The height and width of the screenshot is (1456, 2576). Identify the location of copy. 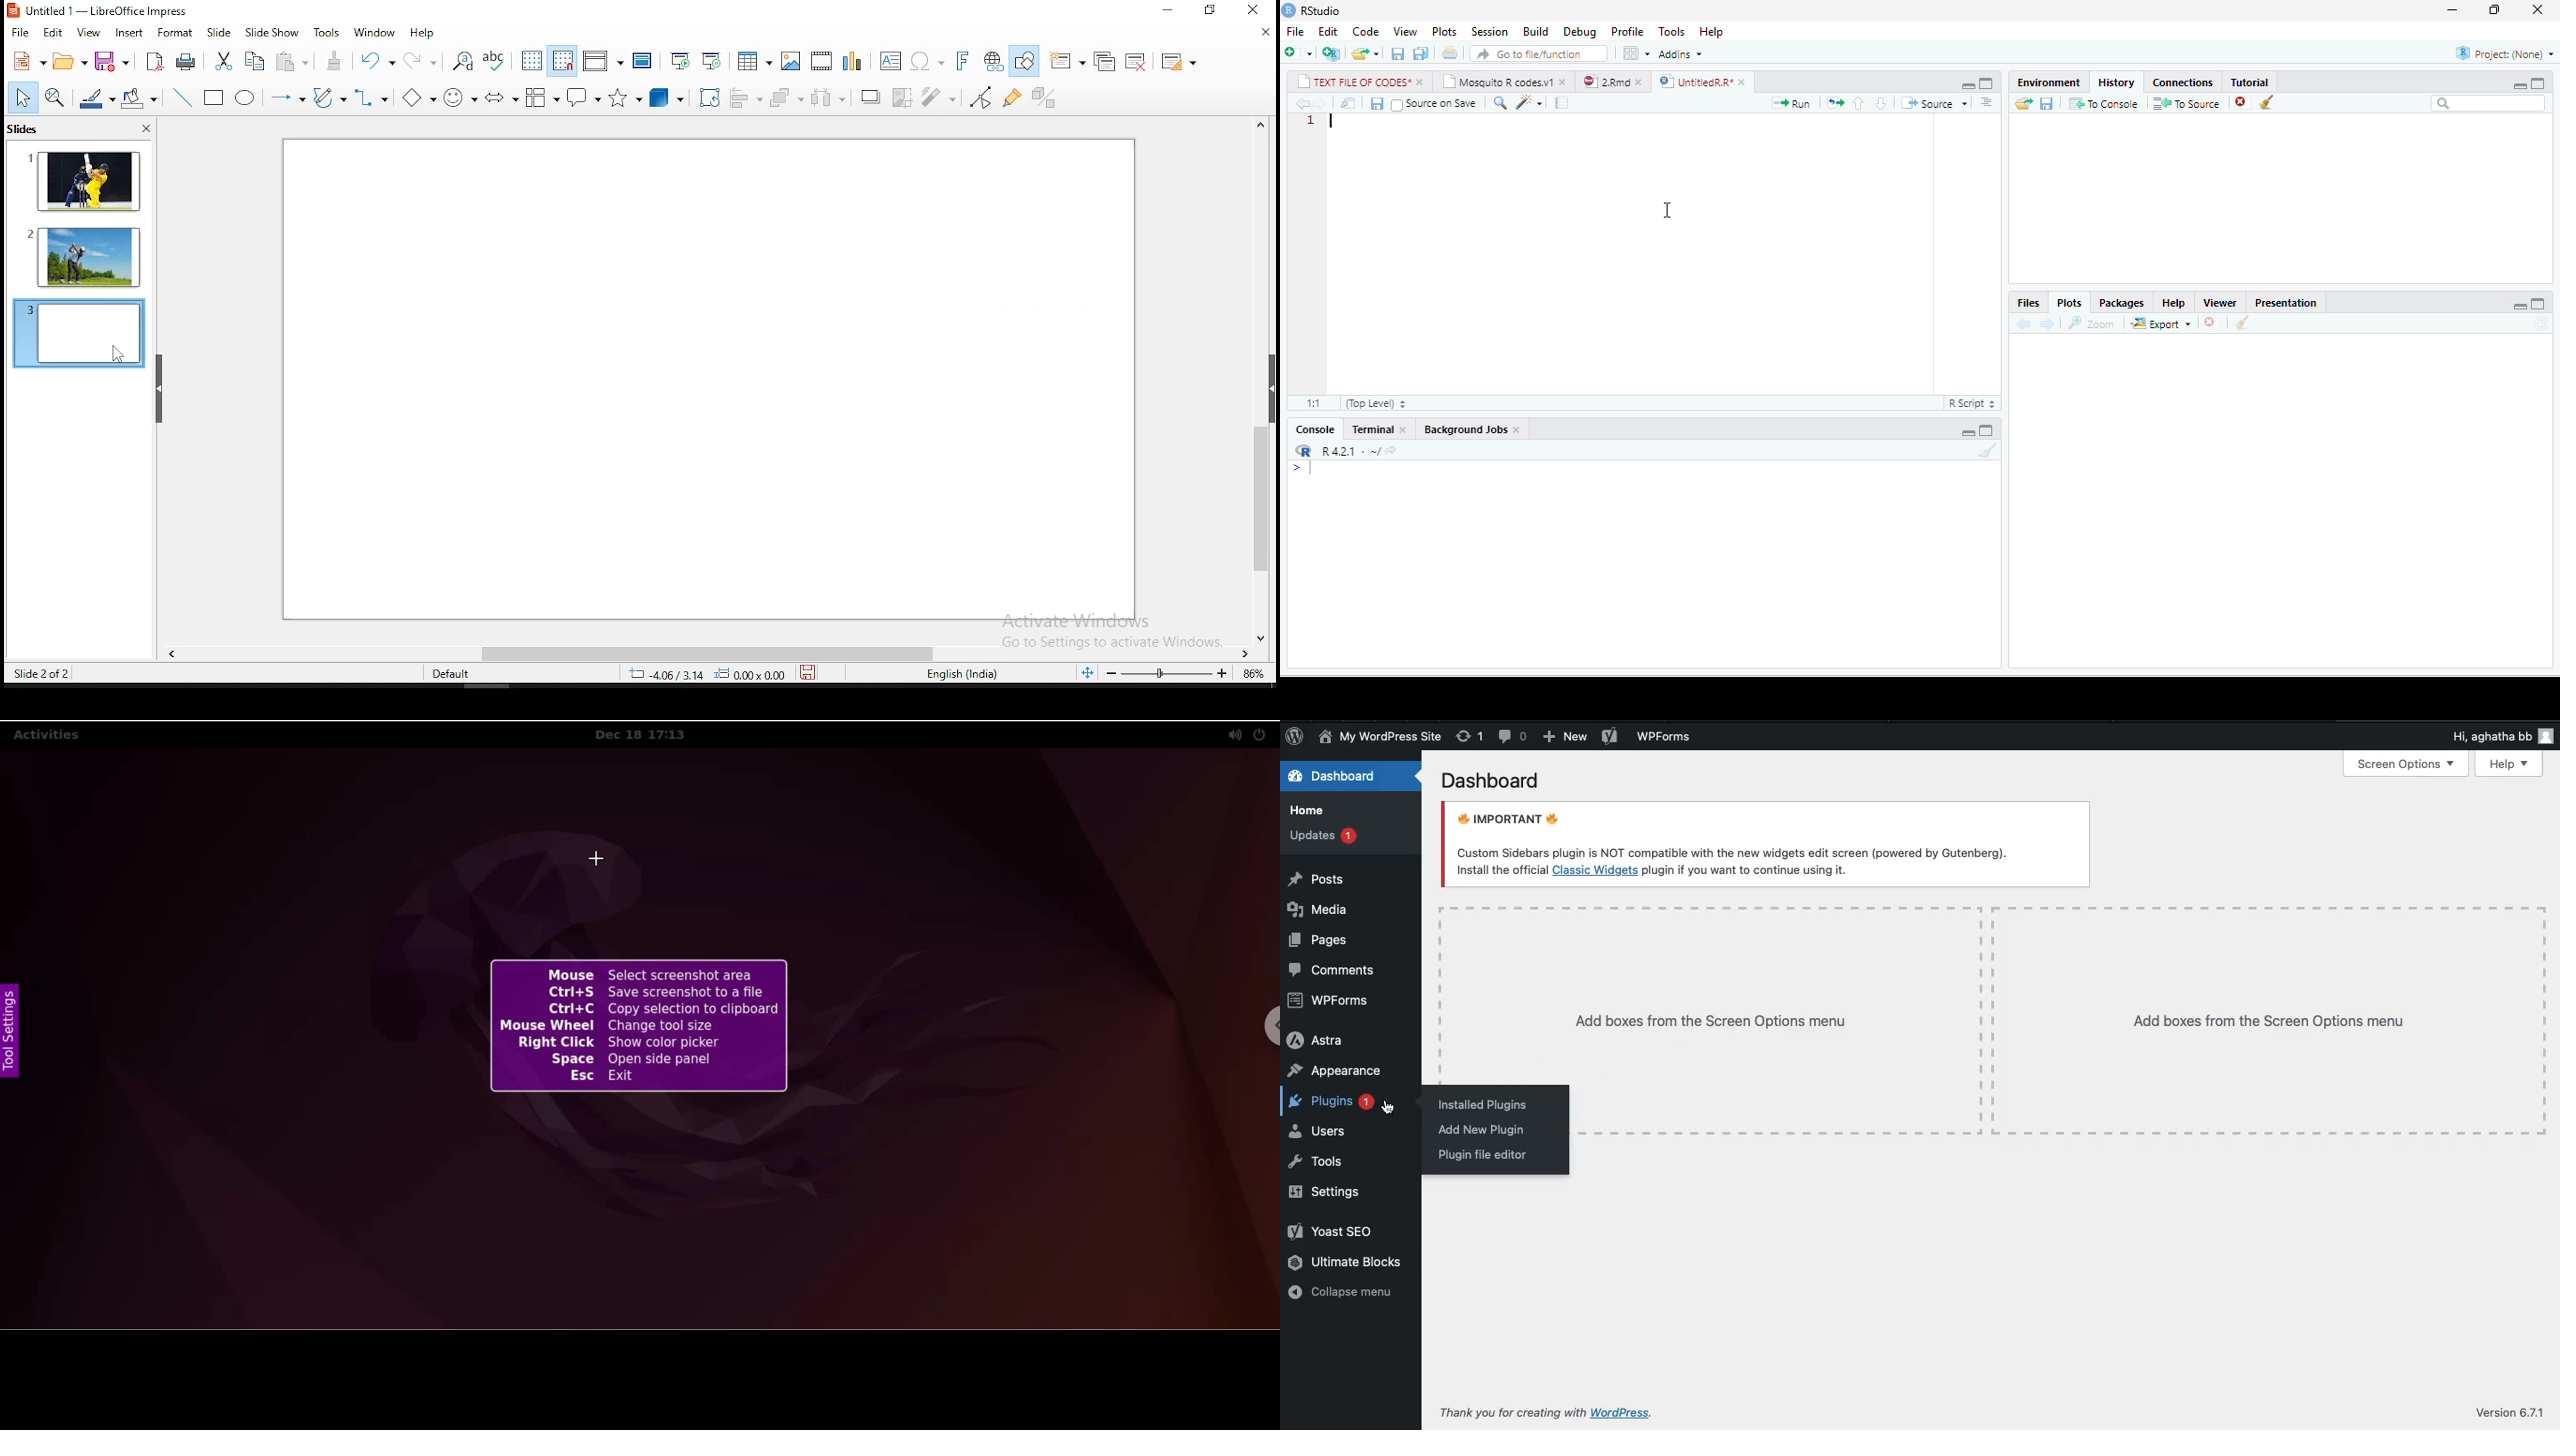
(252, 61).